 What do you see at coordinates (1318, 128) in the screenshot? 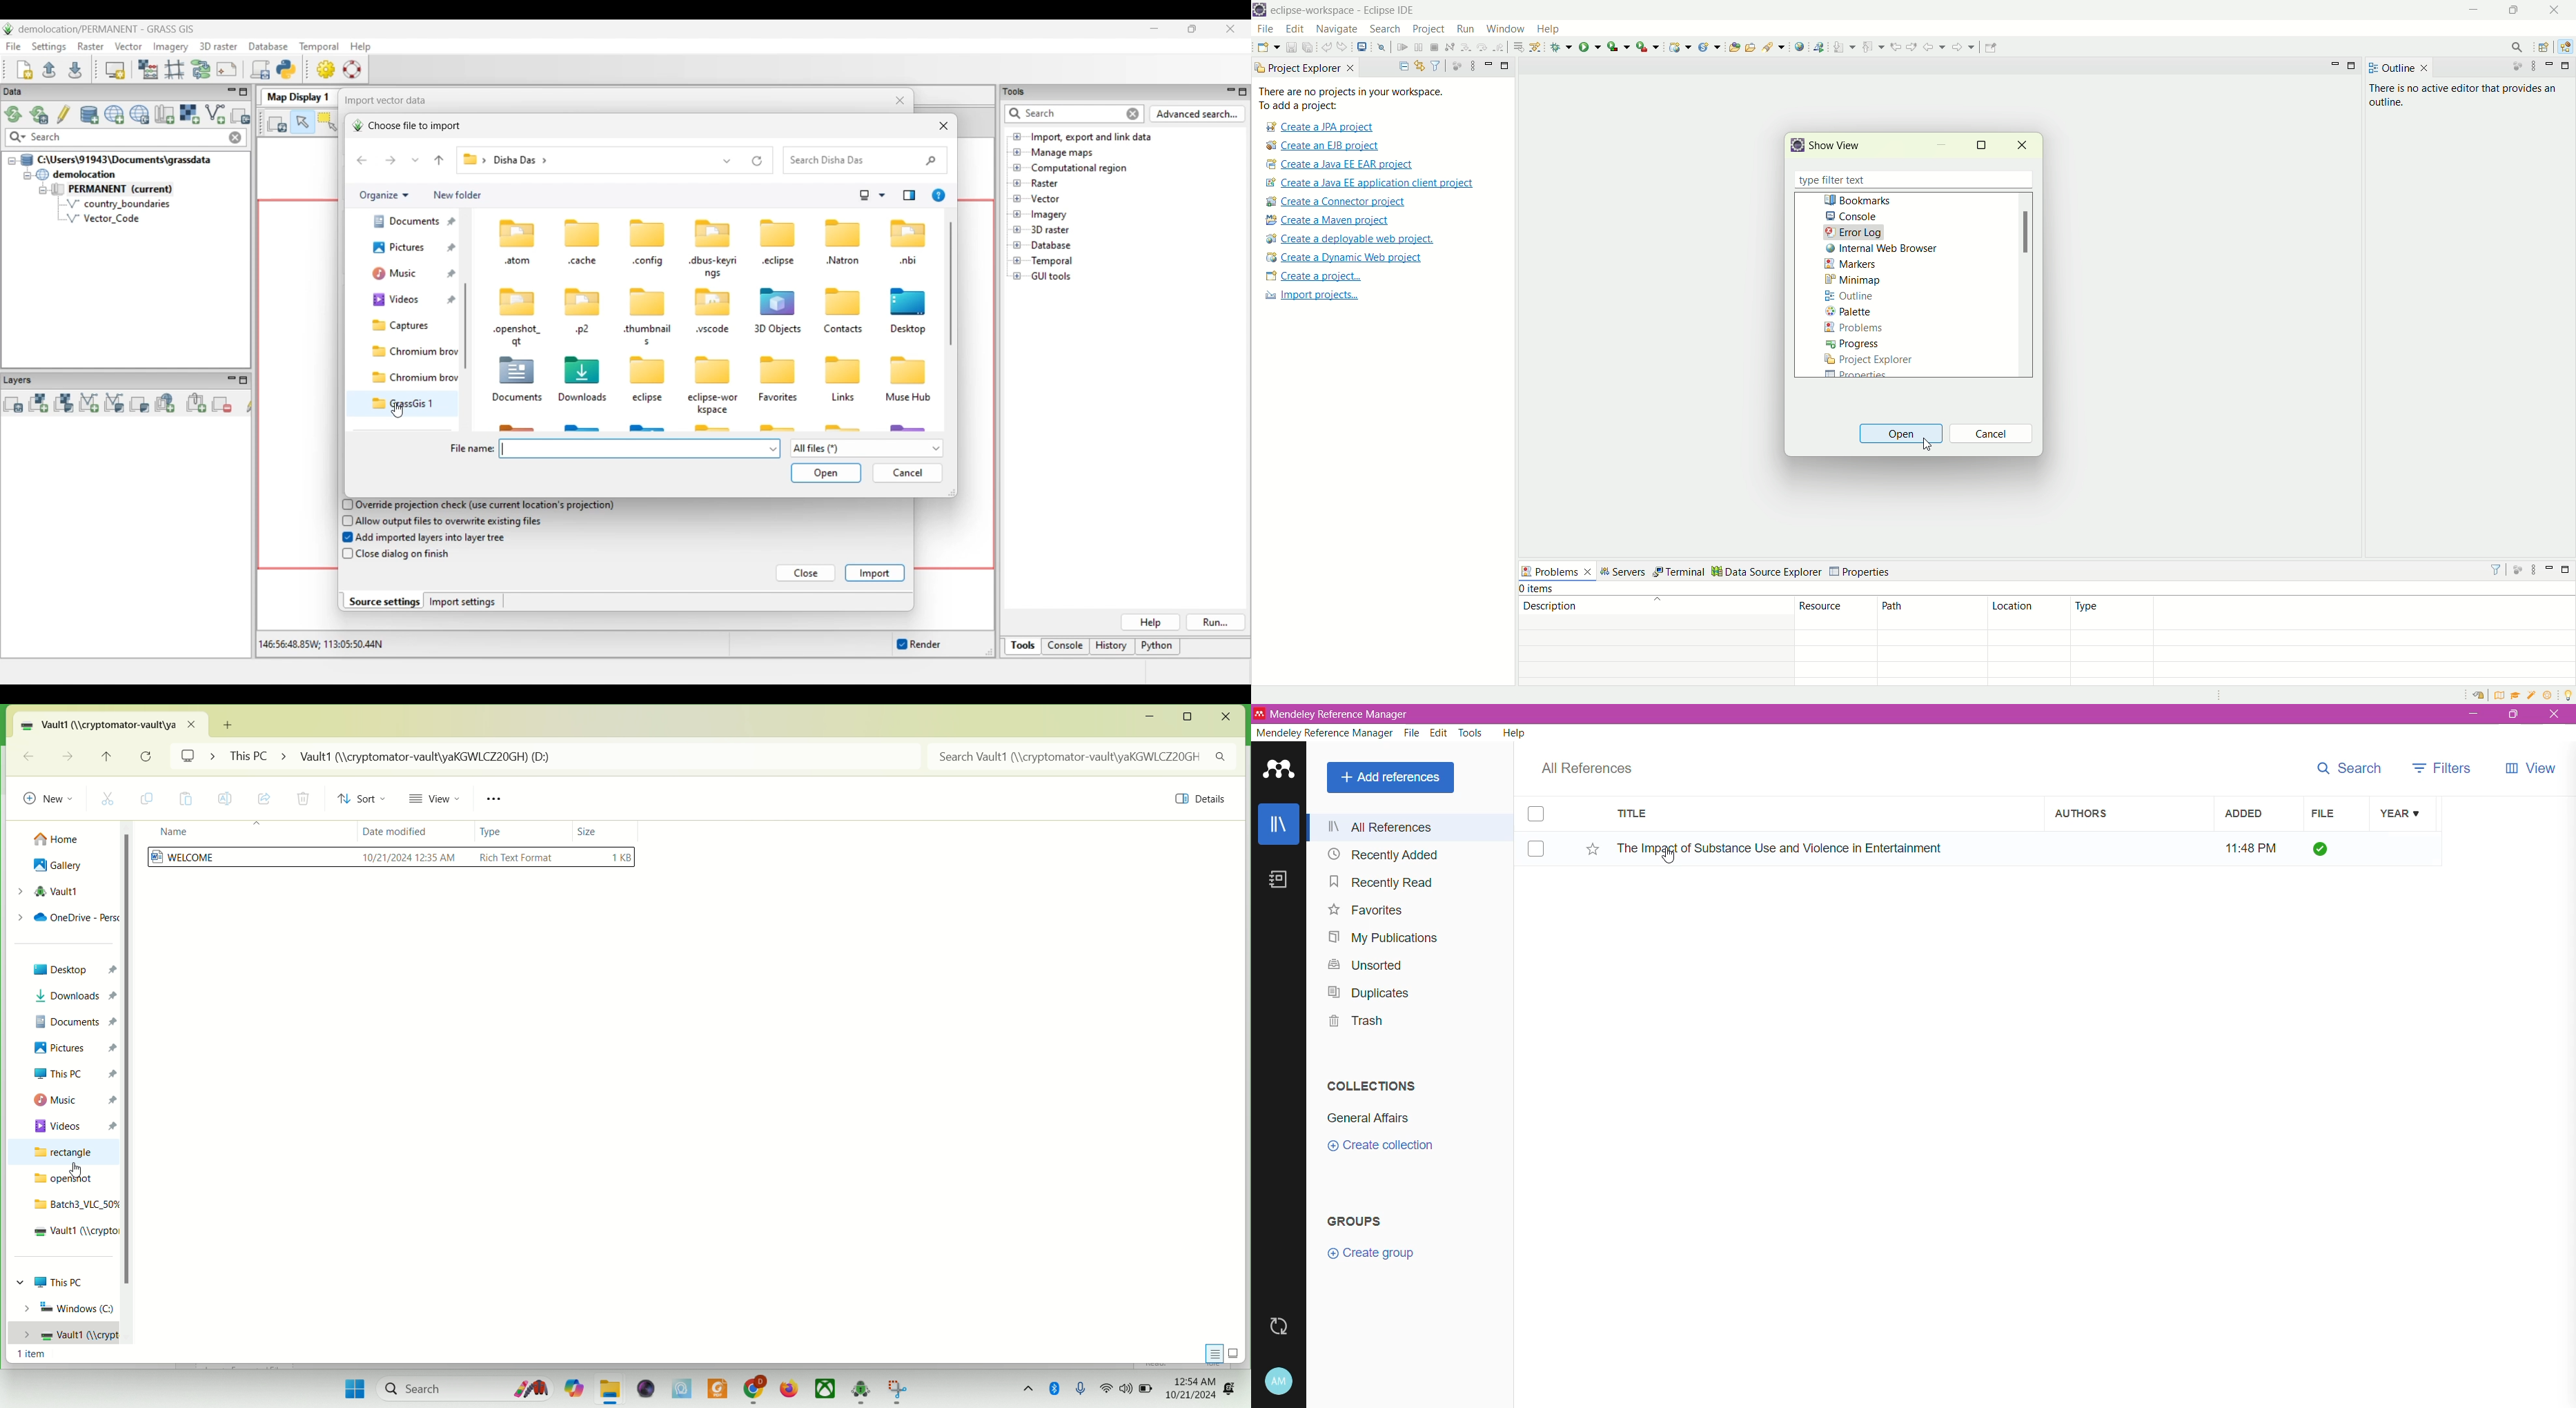
I see `create a JPA project` at bounding box center [1318, 128].